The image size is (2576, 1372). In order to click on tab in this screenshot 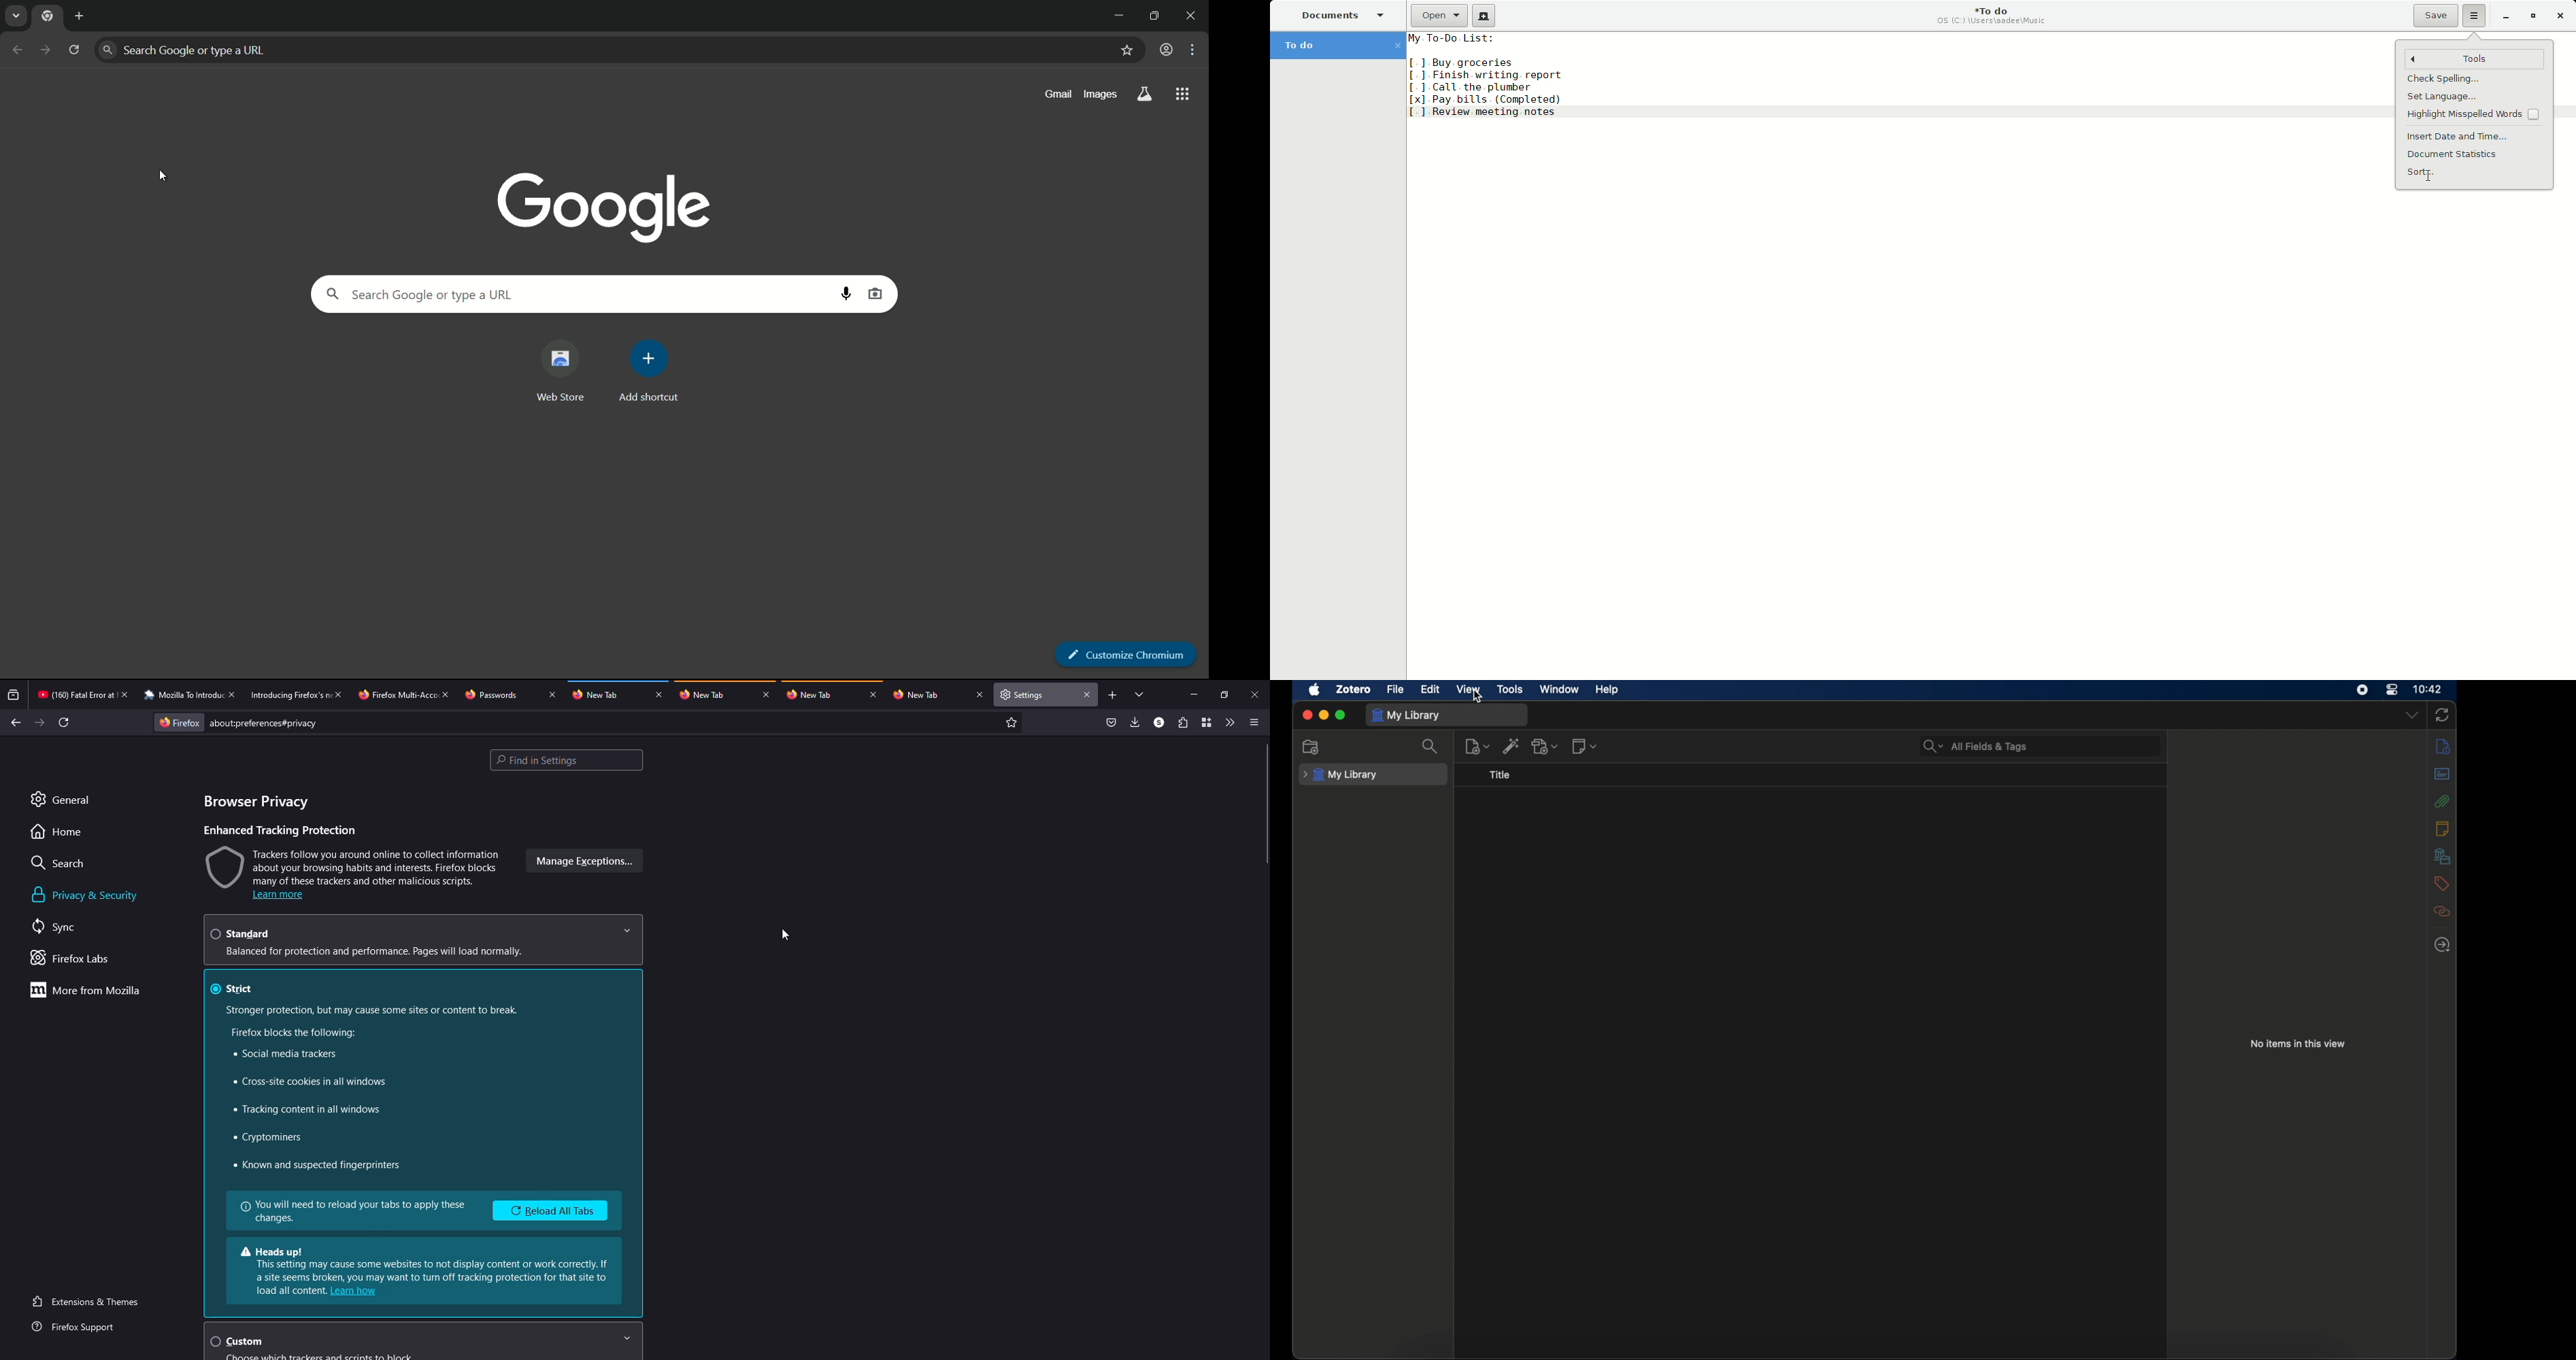, I will do `click(183, 695)`.